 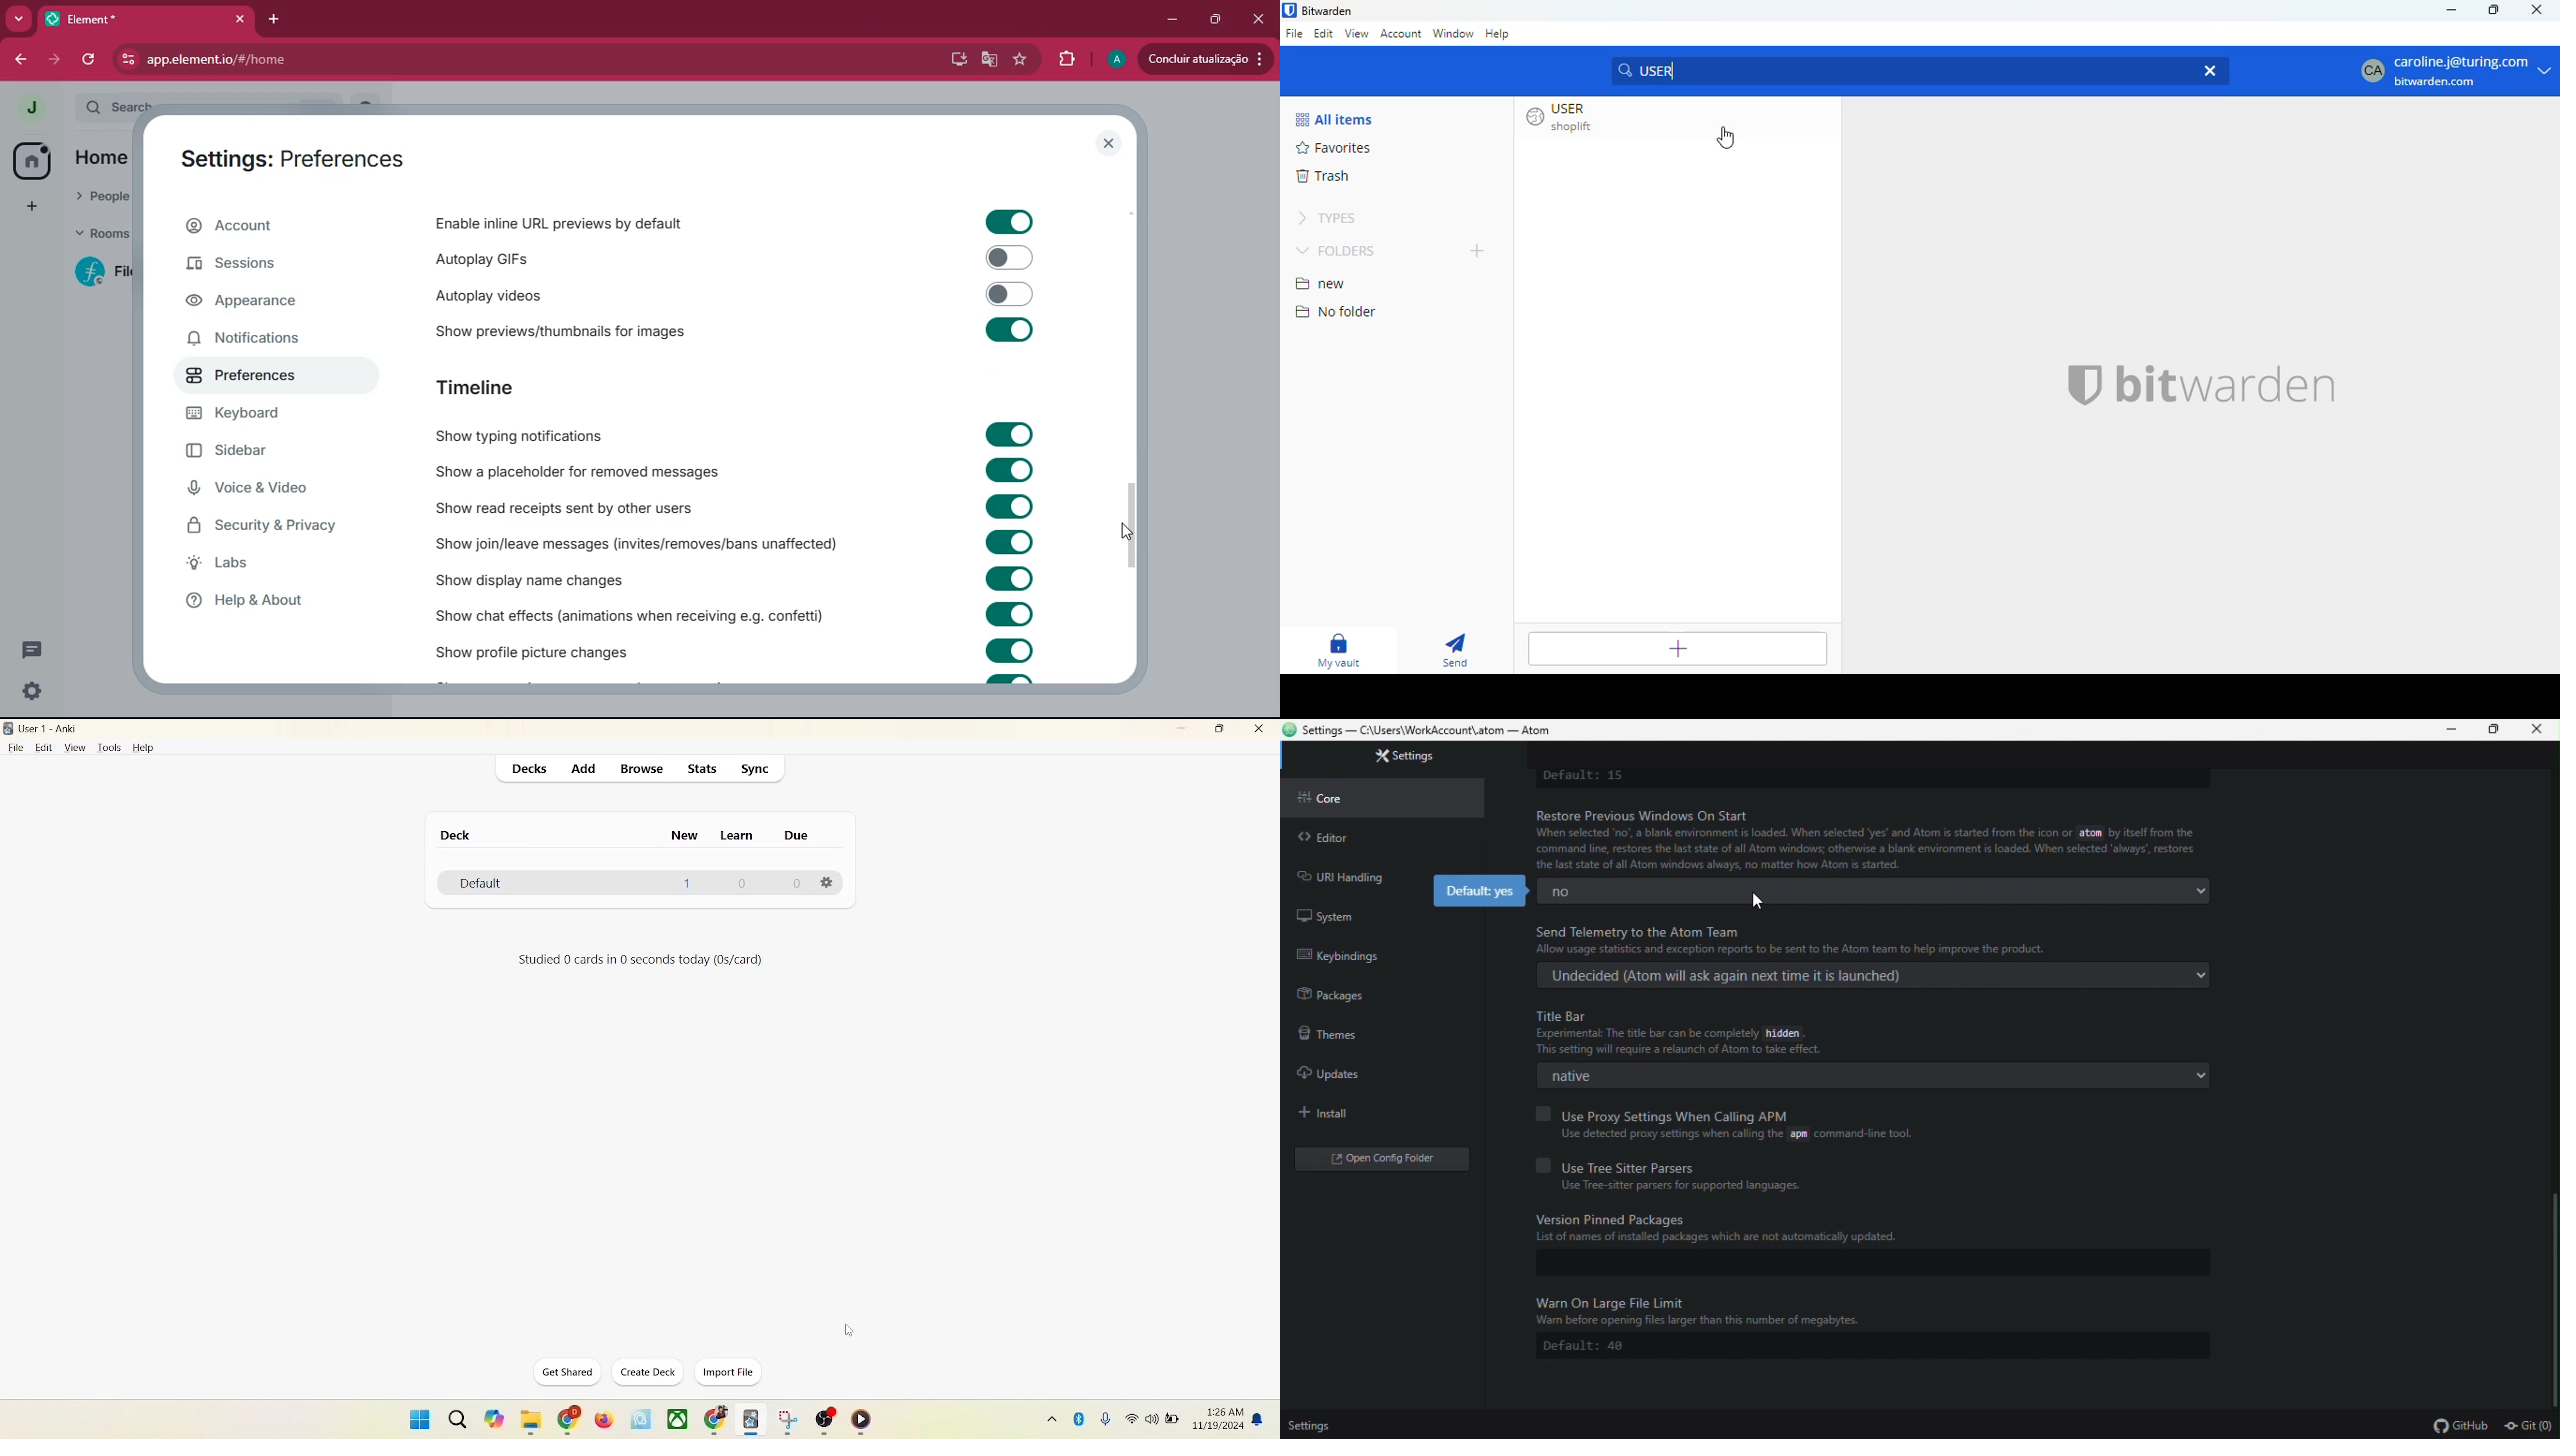 I want to click on Version Pinned Packages List of names of installed packages which are not automatically updated., so click(x=1868, y=1227).